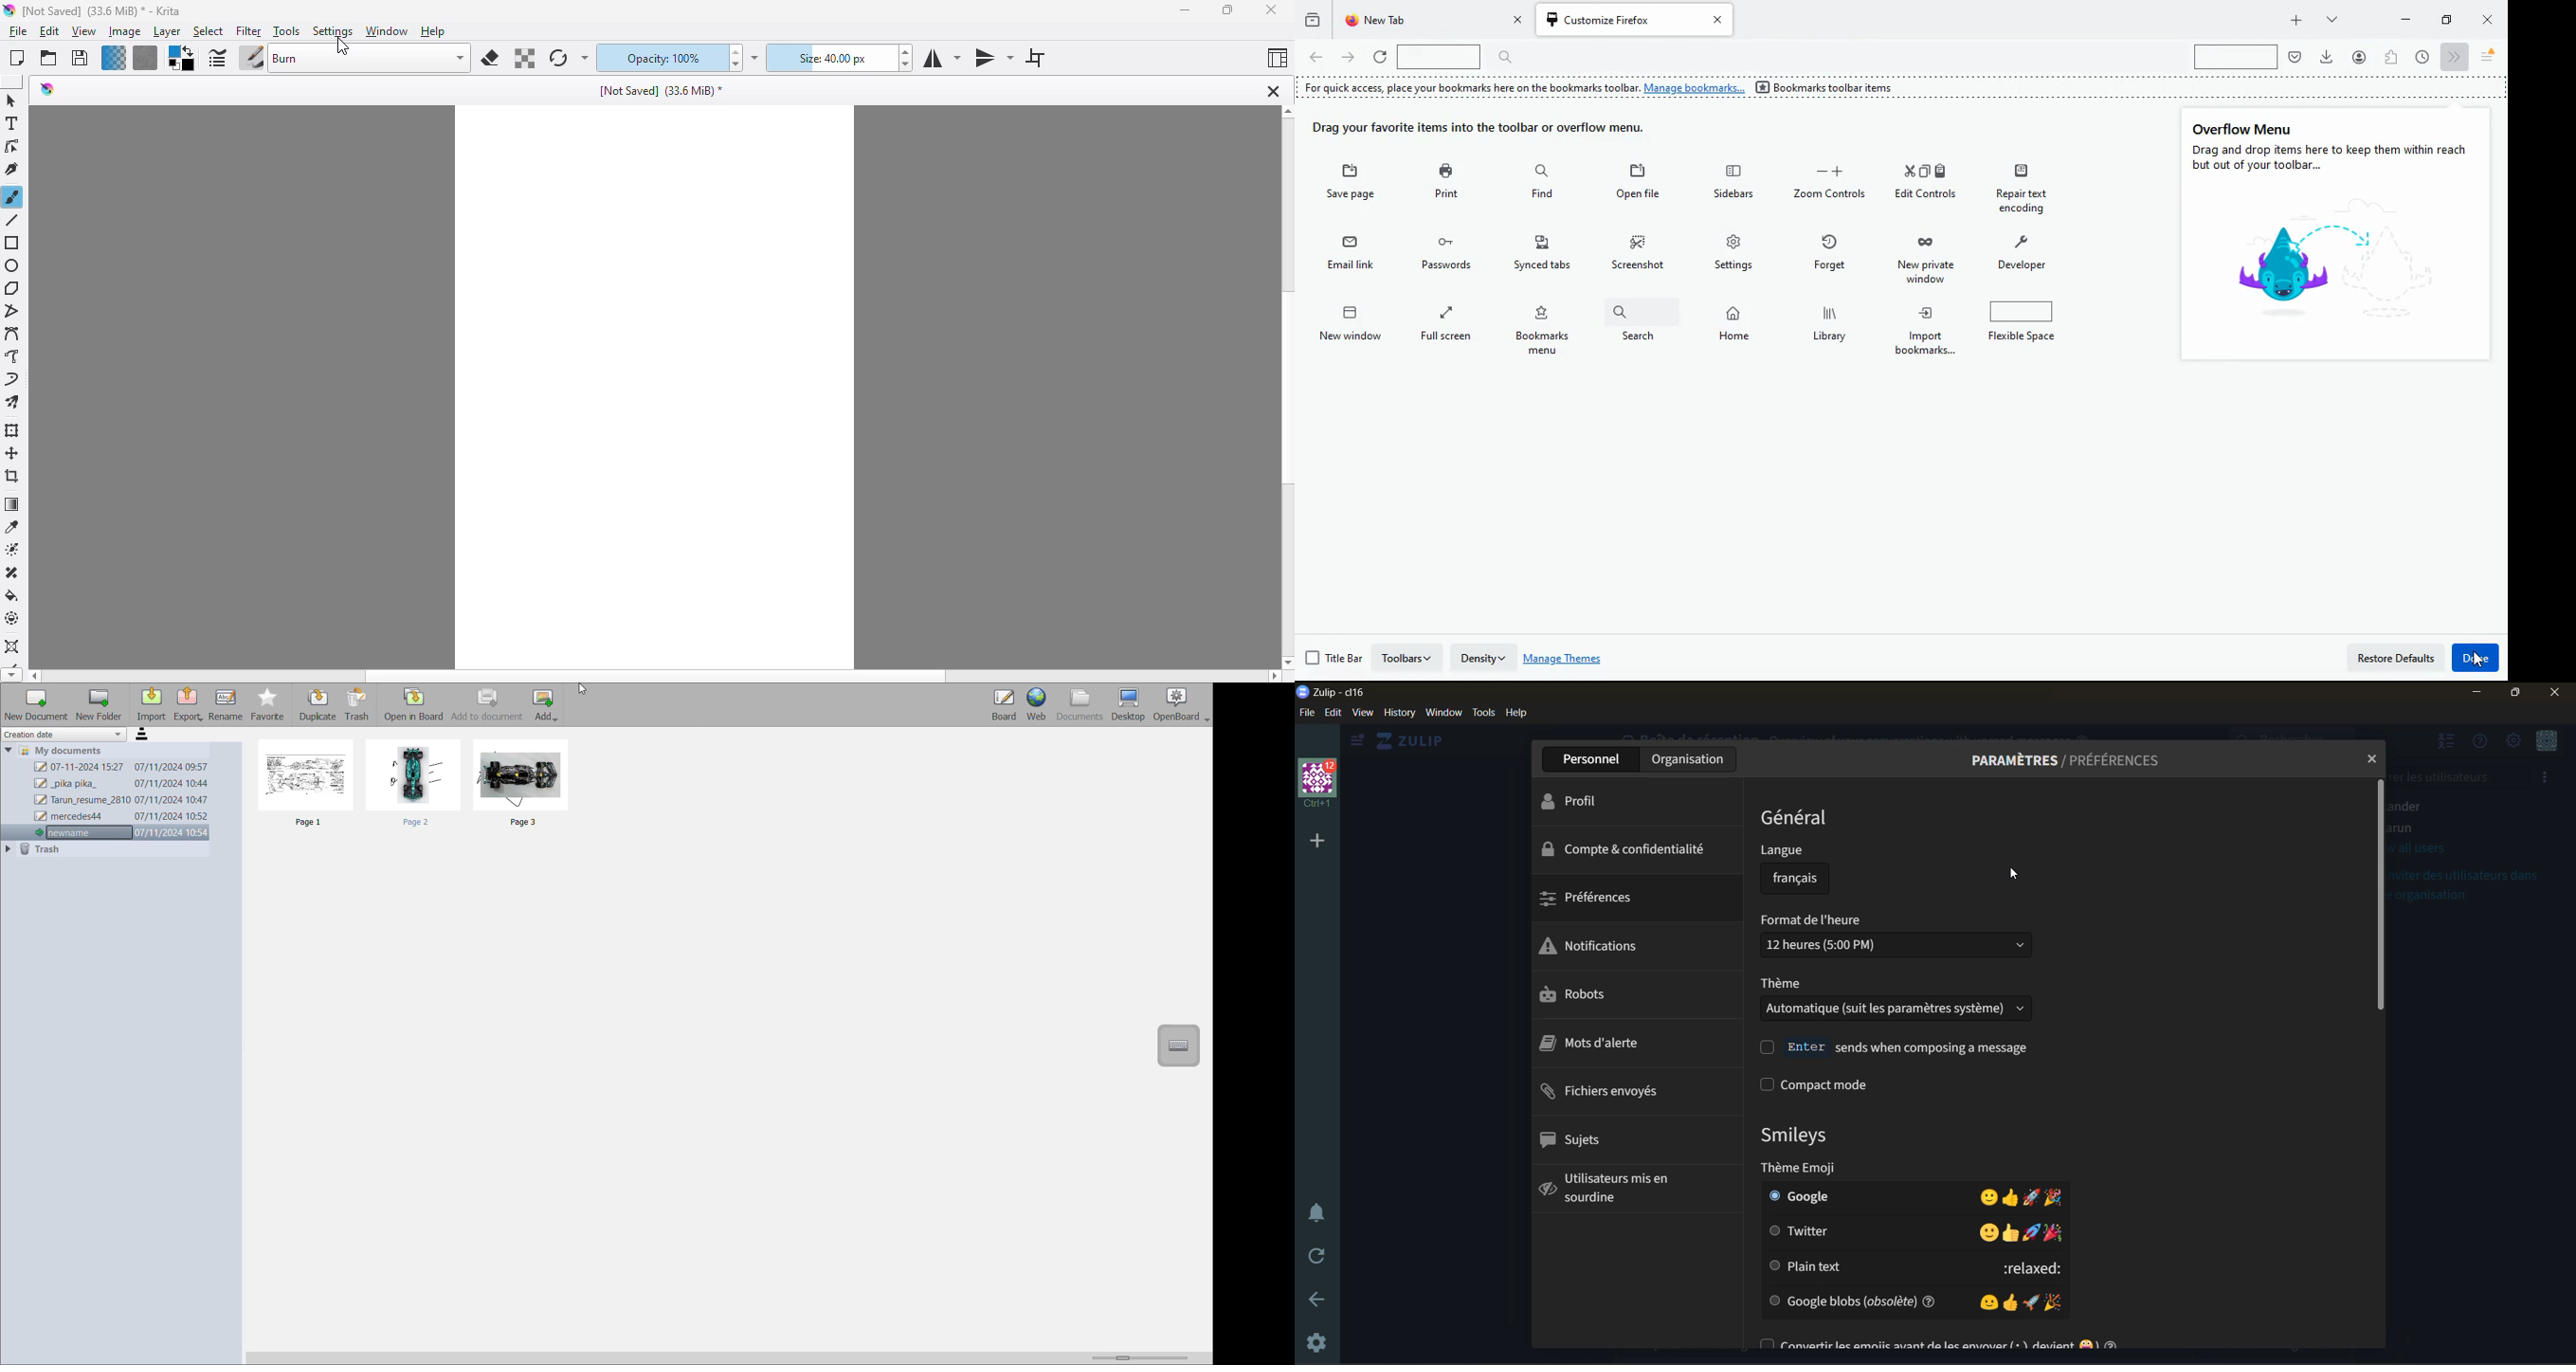 This screenshot has height=1372, width=2576. Describe the element at coordinates (1350, 60) in the screenshot. I see `forward` at that location.